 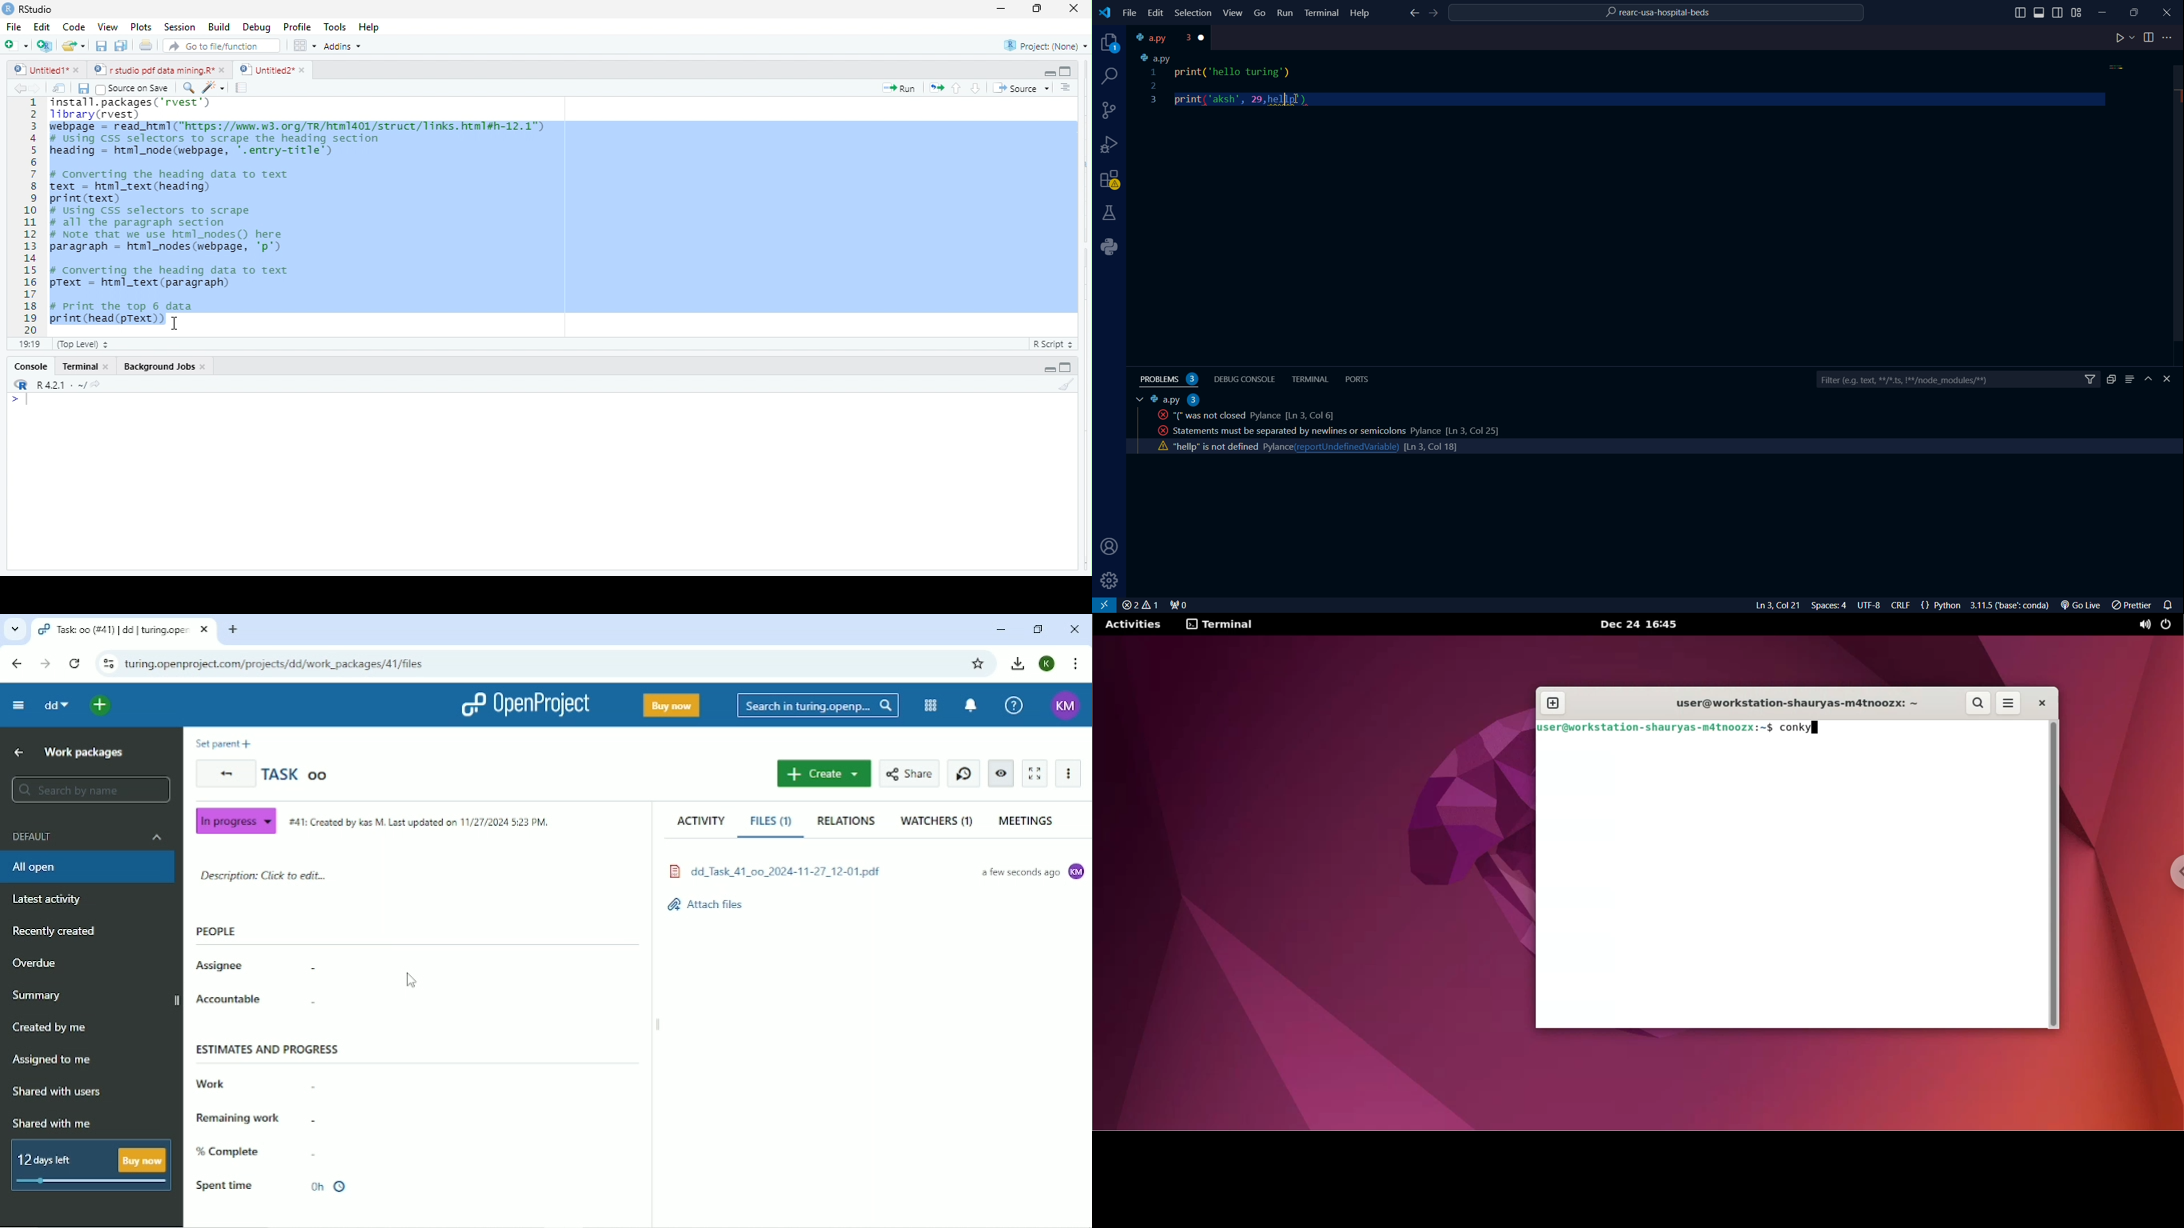 What do you see at coordinates (276, 663) in the screenshot?
I see `Site` at bounding box center [276, 663].